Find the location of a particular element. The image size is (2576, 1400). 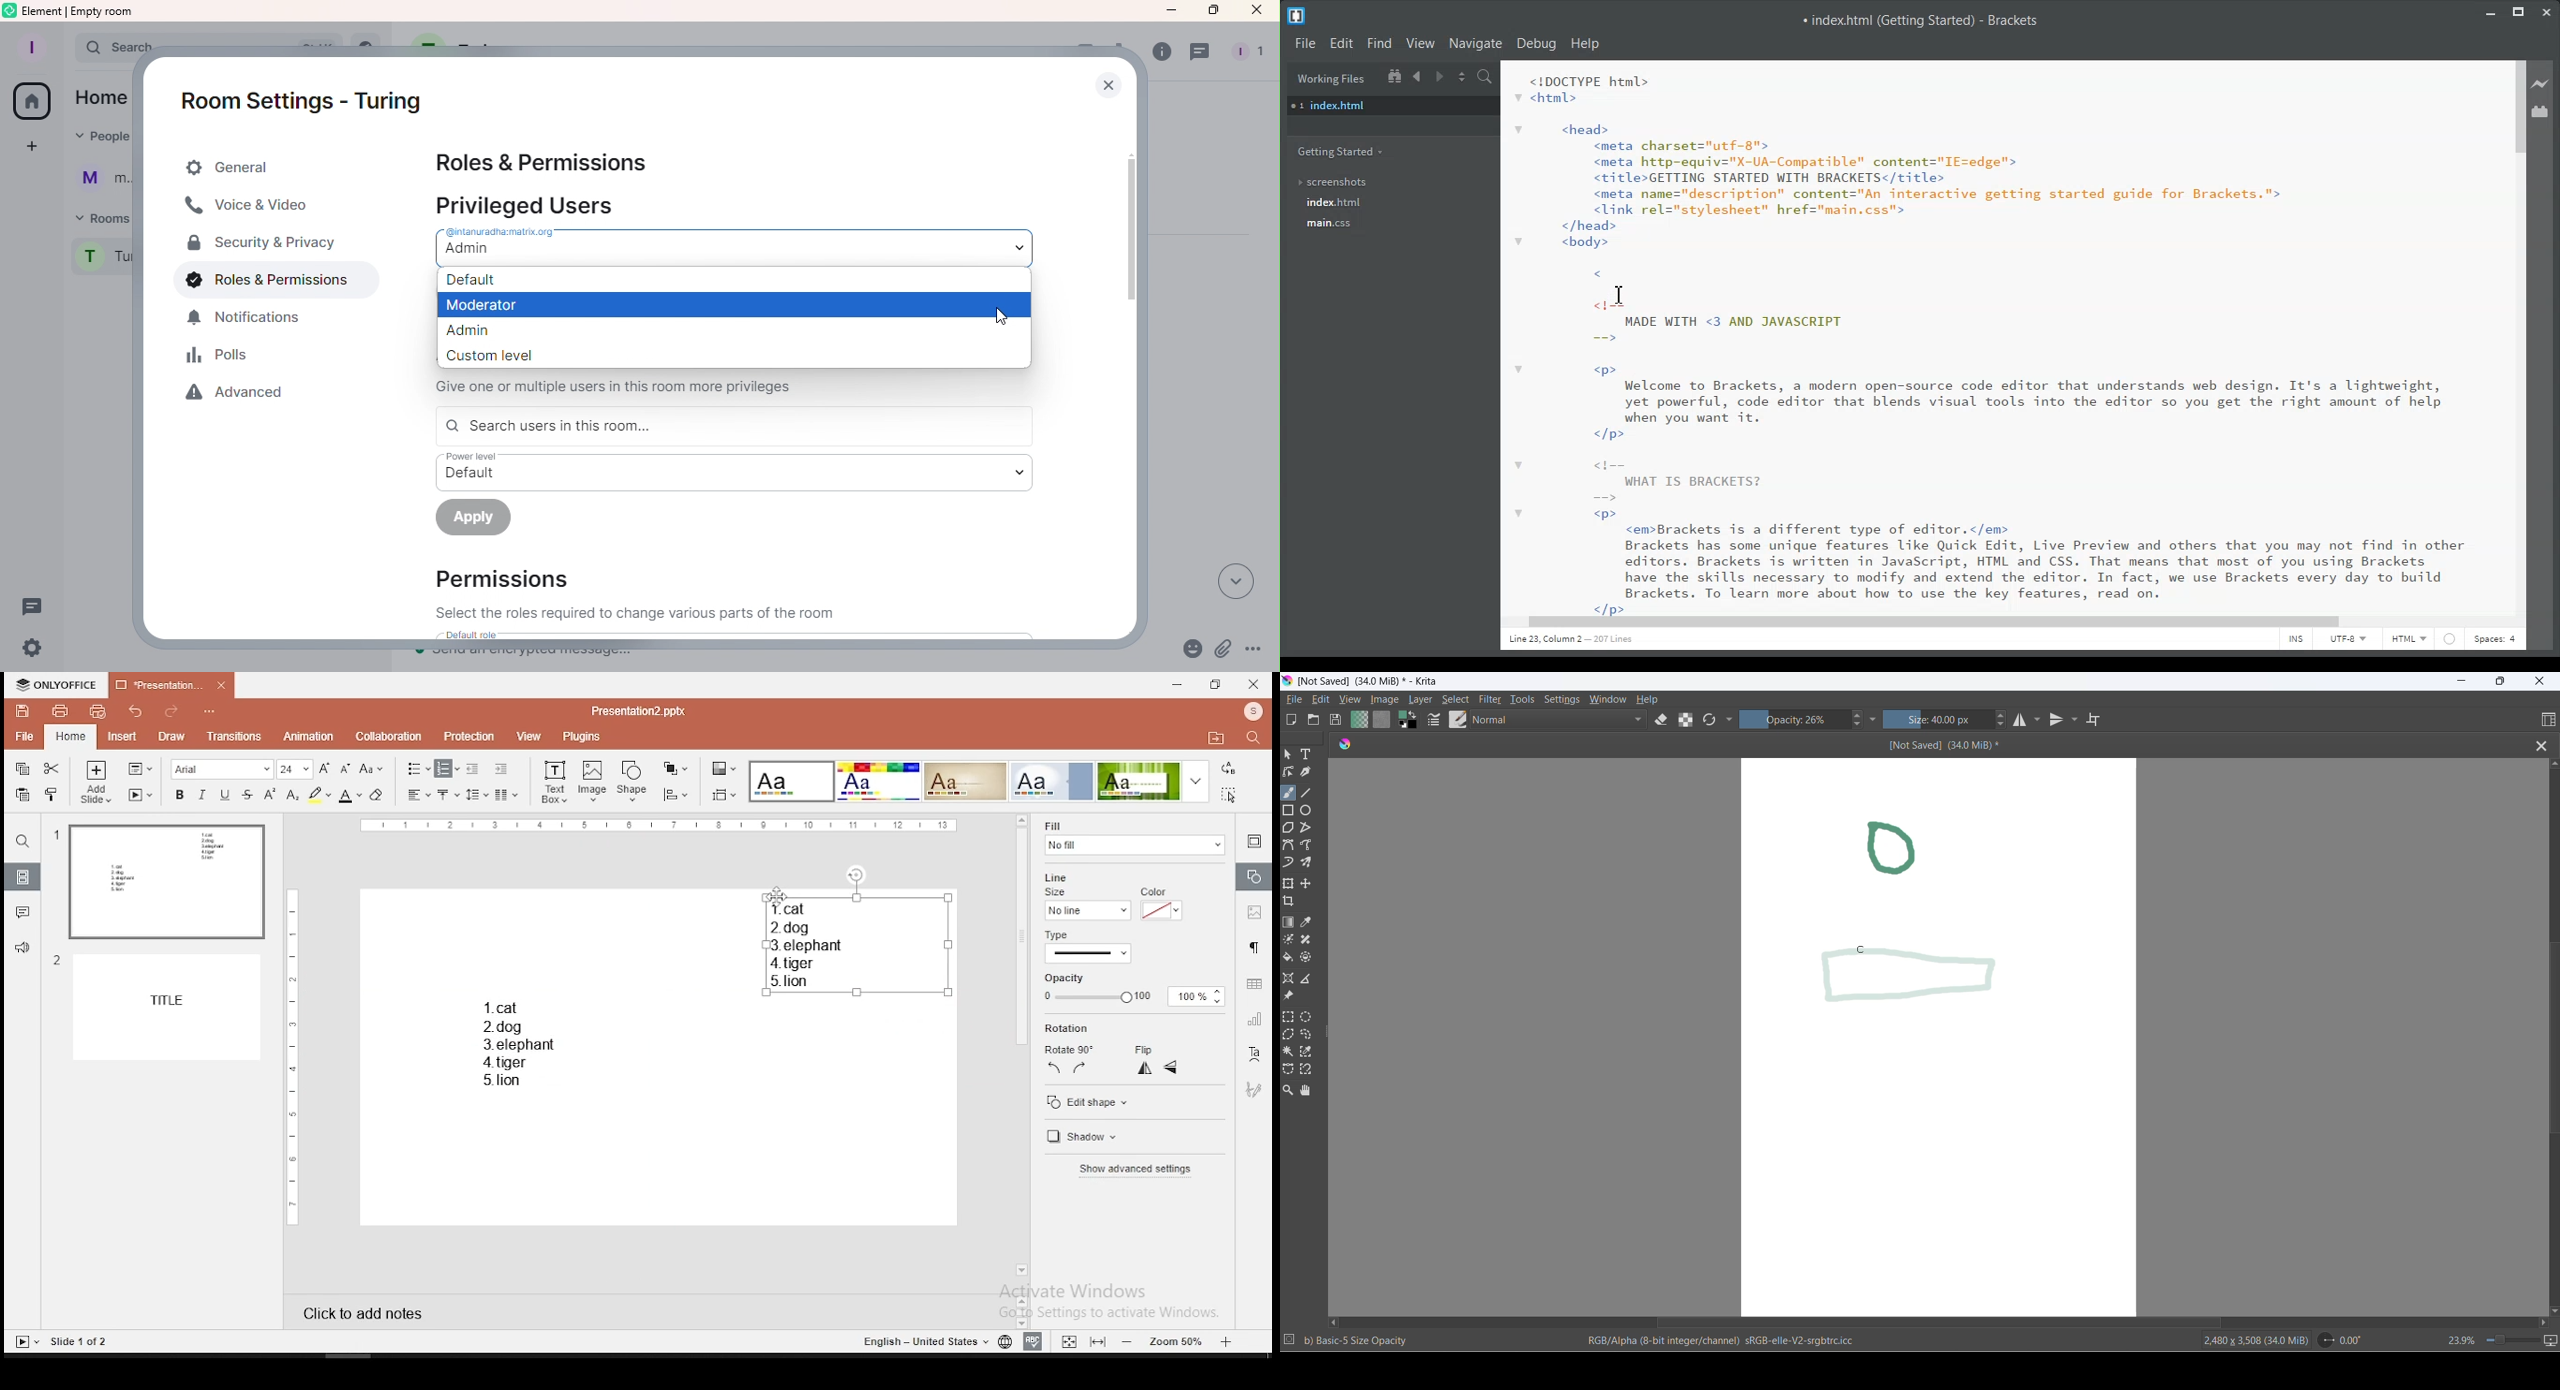

clone formatting is located at coordinates (54, 795).